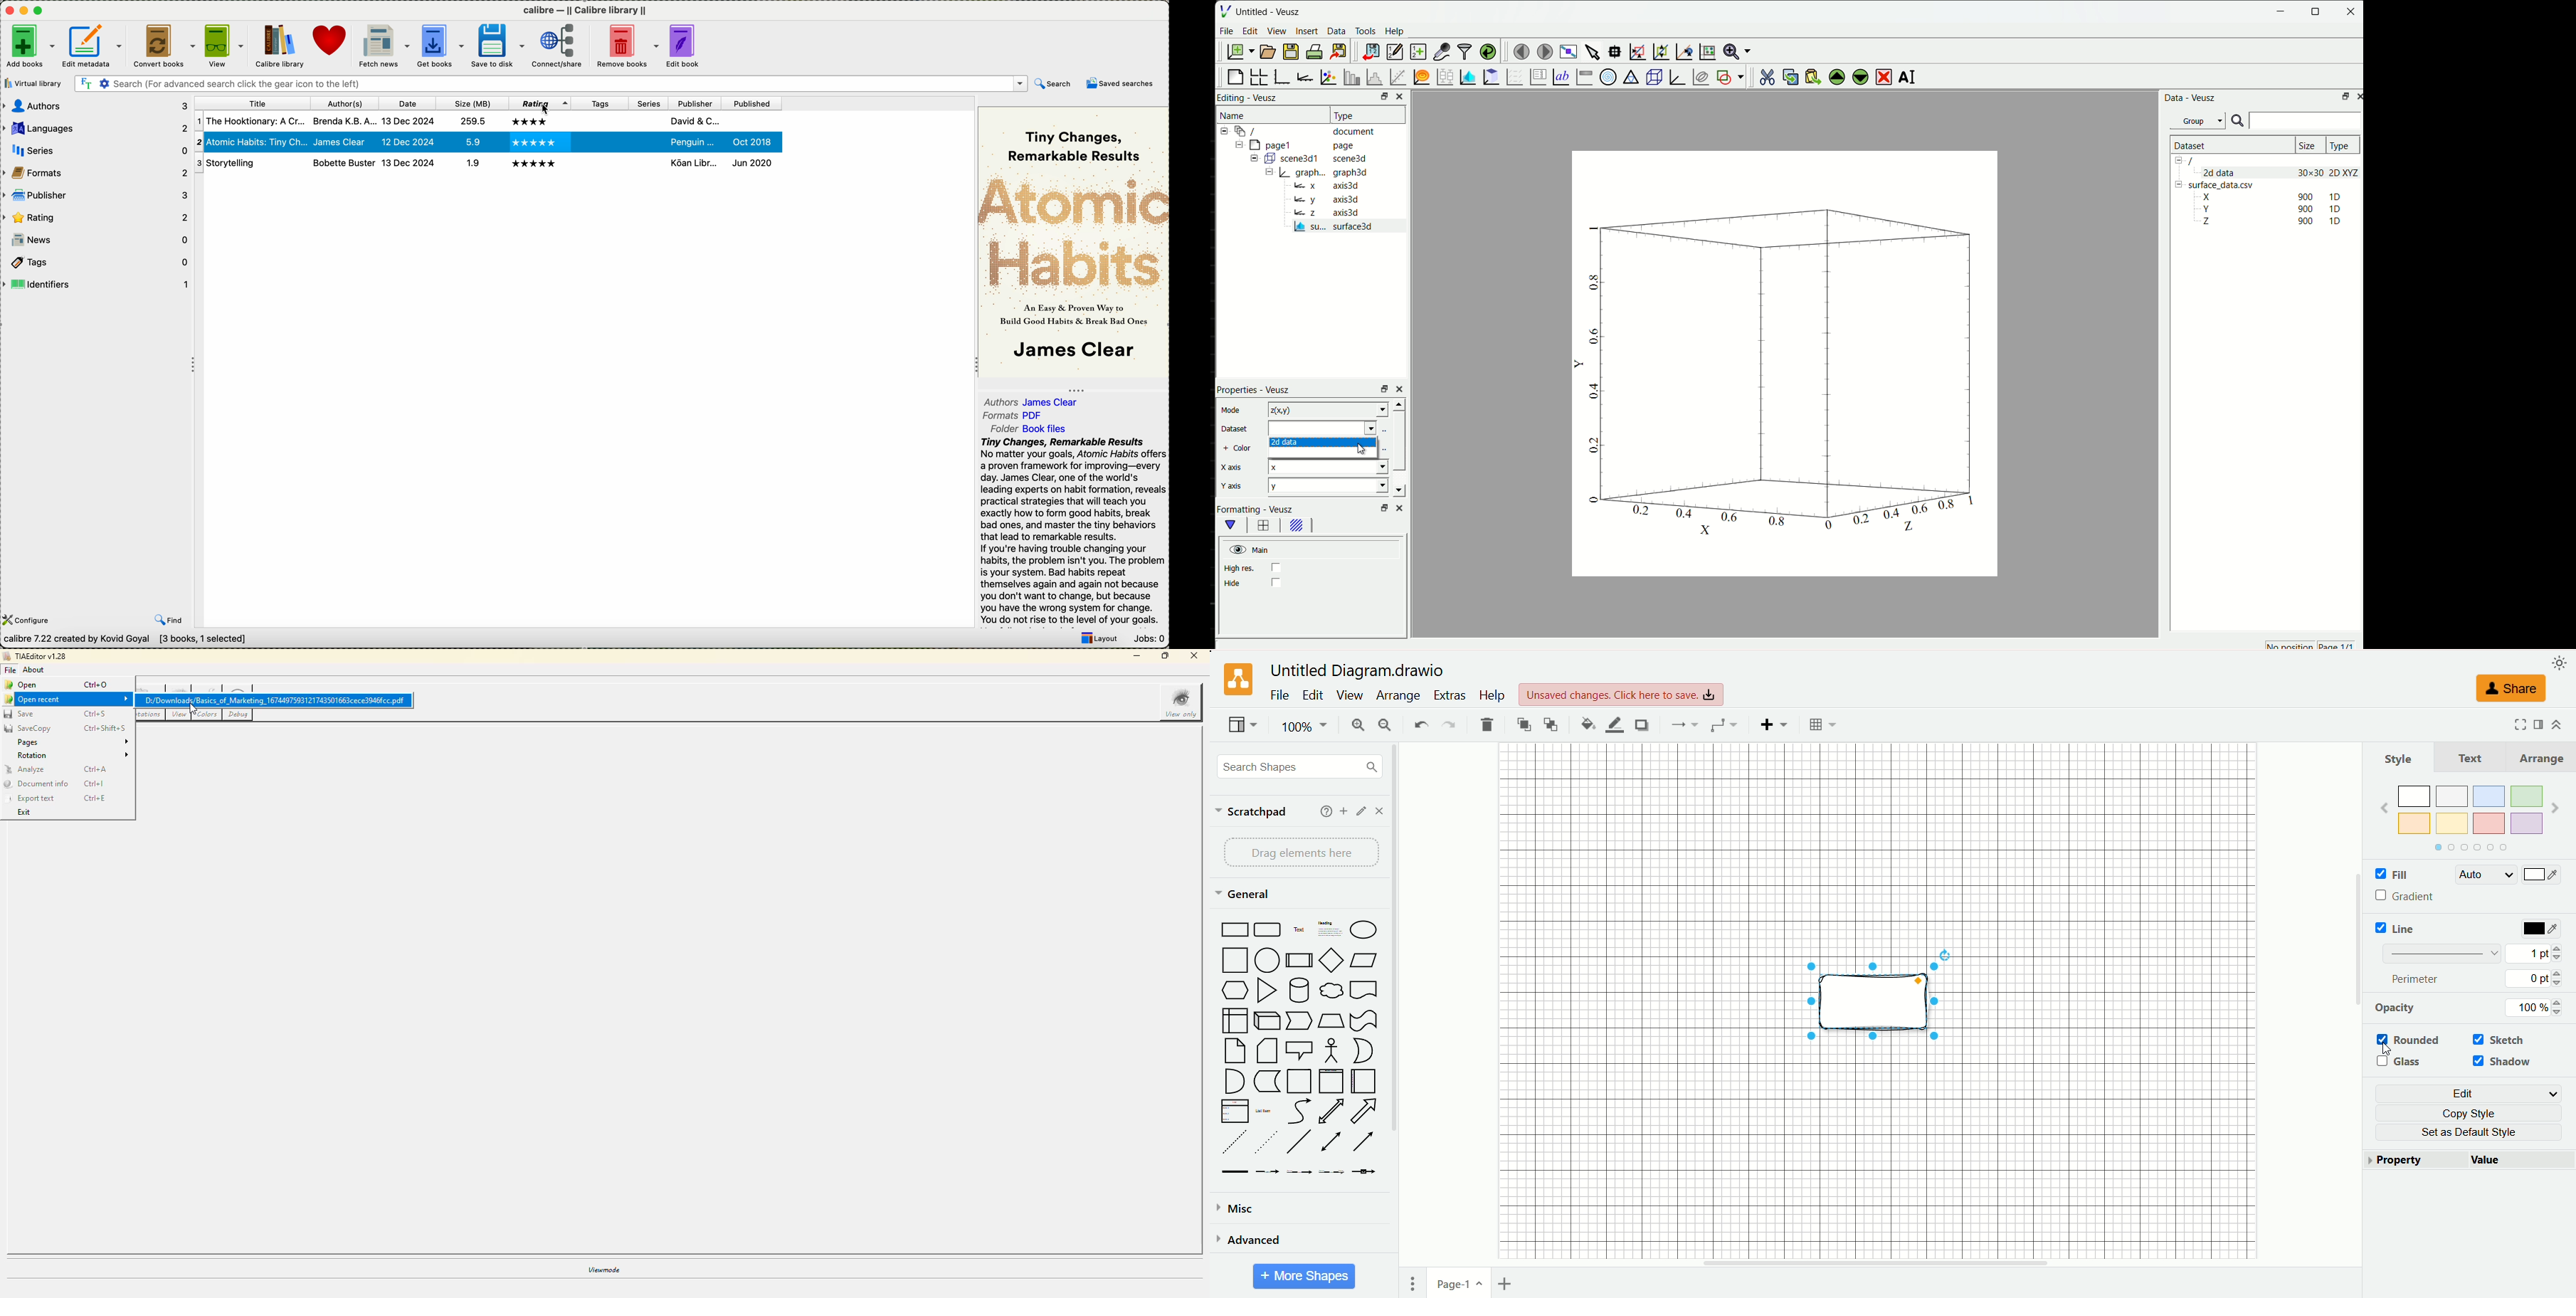 The height and width of the screenshot is (1316, 2576). What do you see at coordinates (1338, 31) in the screenshot?
I see `Data` at bounding box center [1338, 31].